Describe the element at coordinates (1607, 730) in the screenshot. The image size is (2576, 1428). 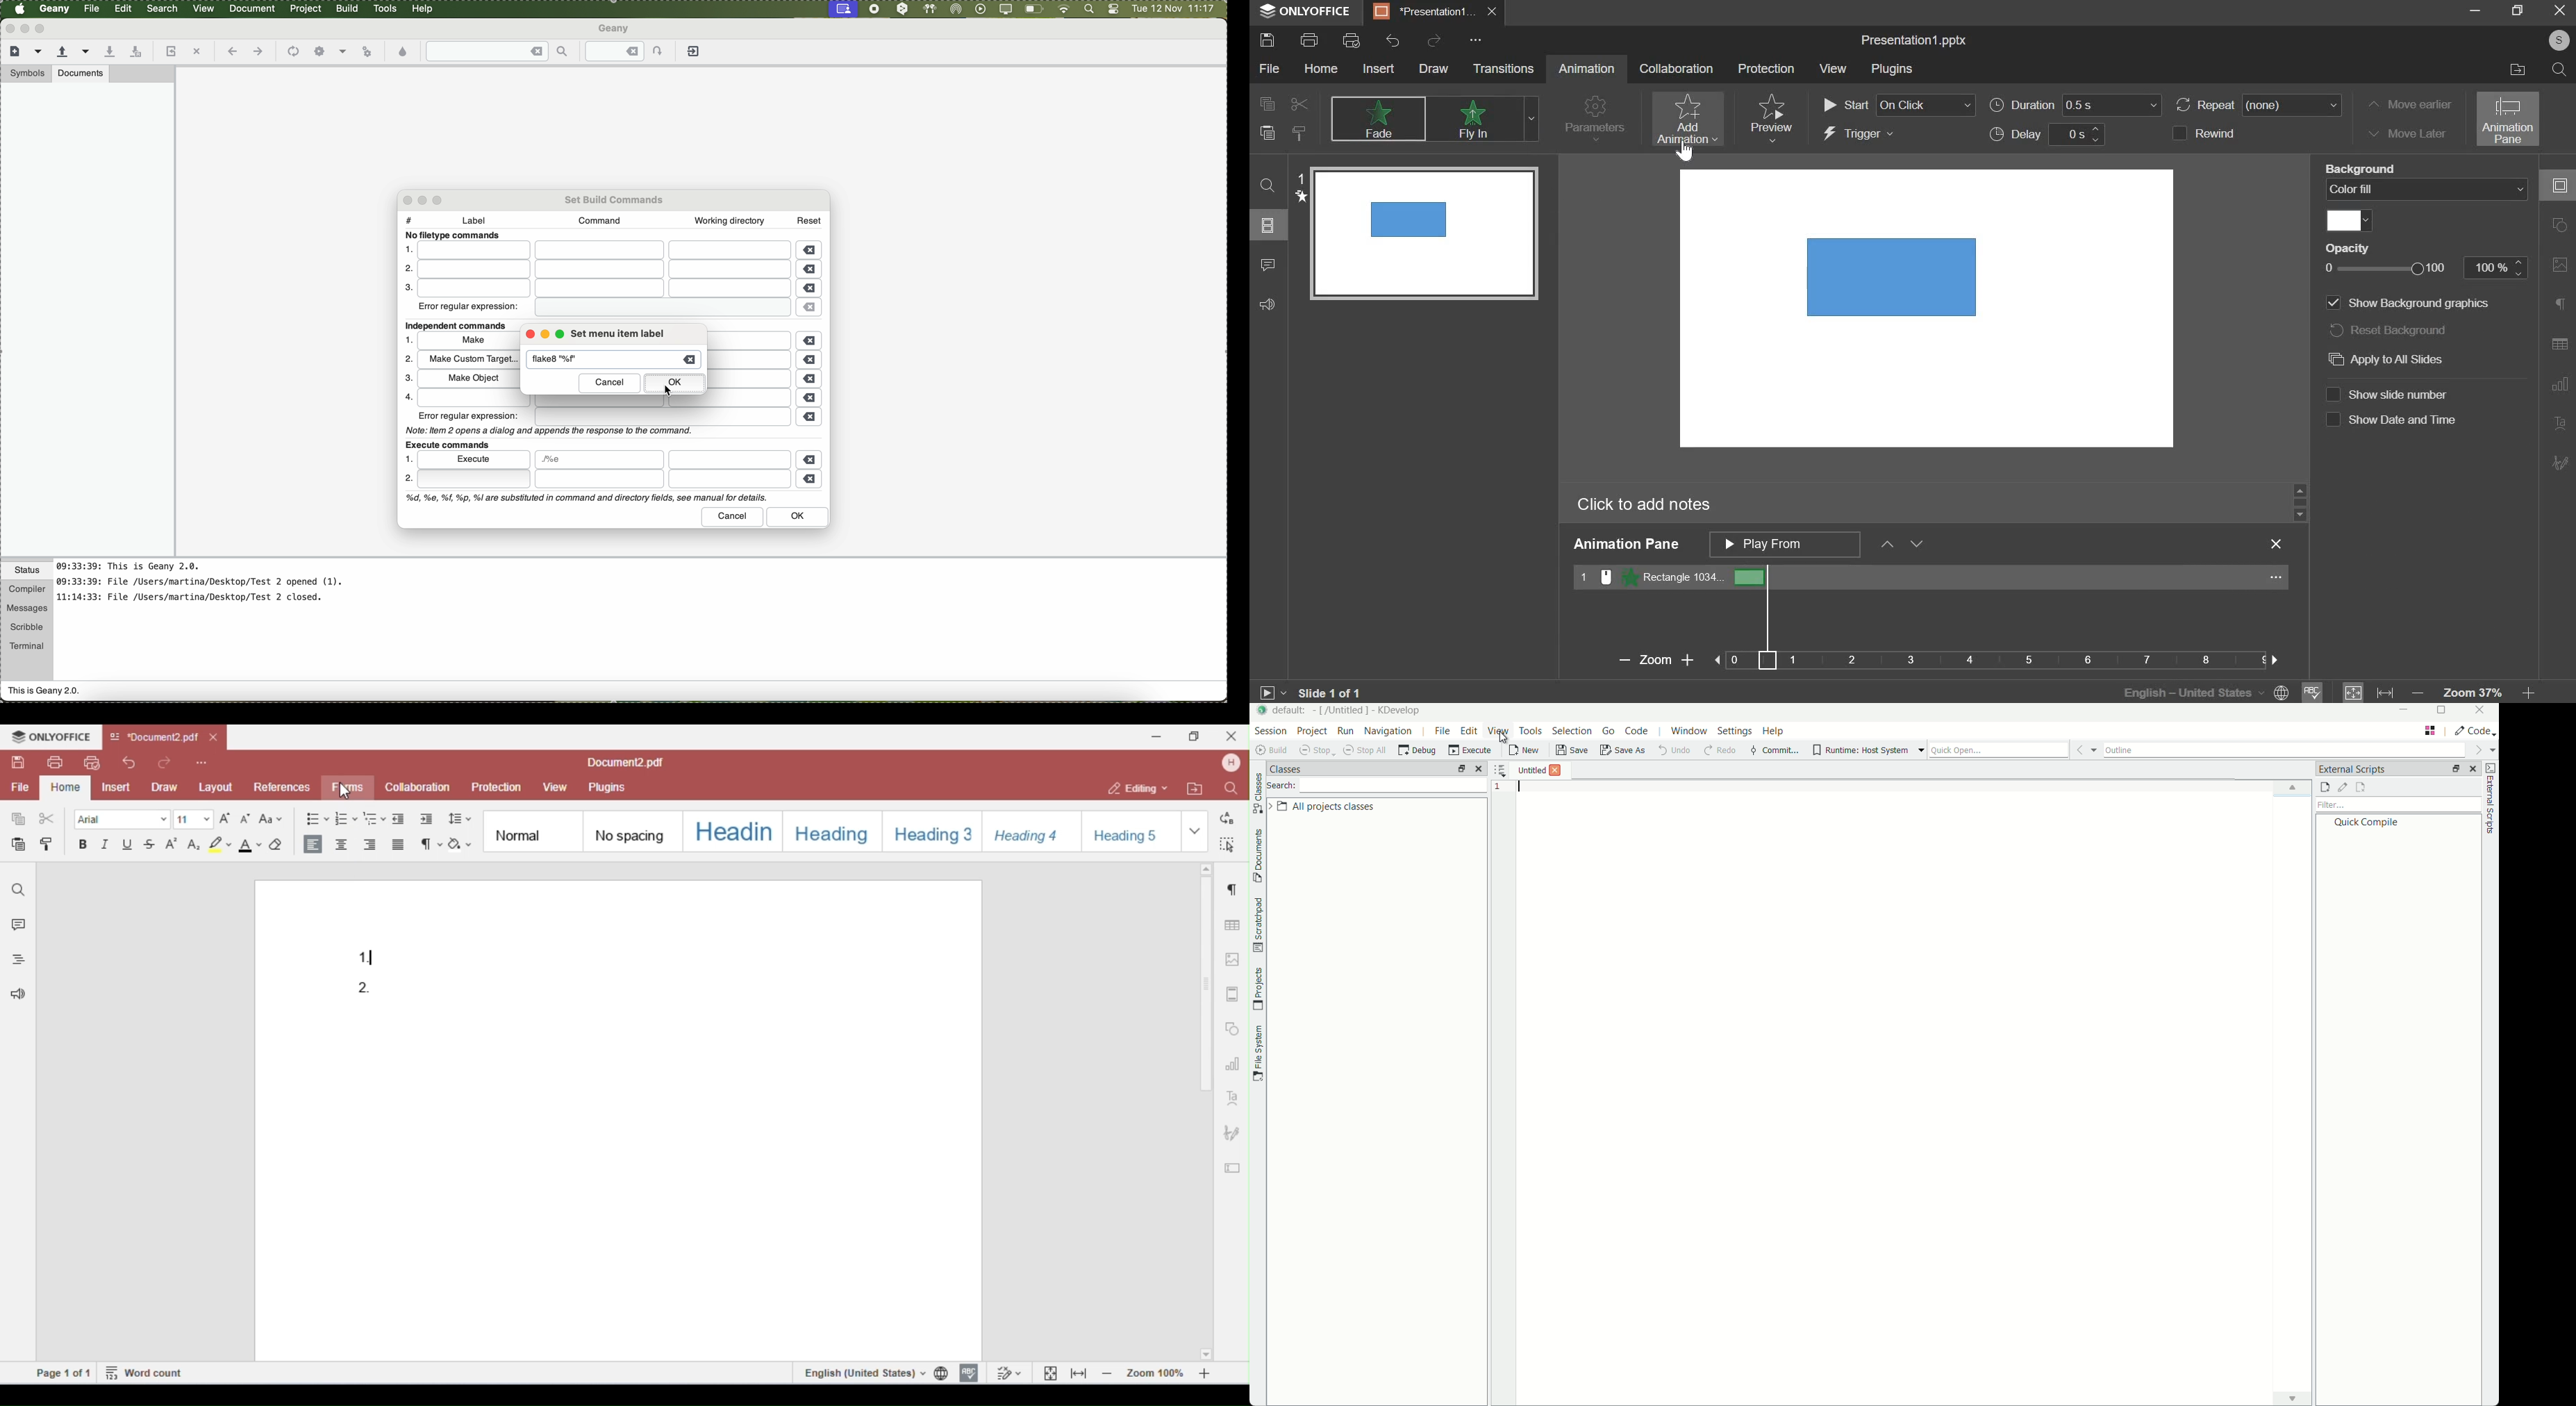
I see `go menu` at that location.